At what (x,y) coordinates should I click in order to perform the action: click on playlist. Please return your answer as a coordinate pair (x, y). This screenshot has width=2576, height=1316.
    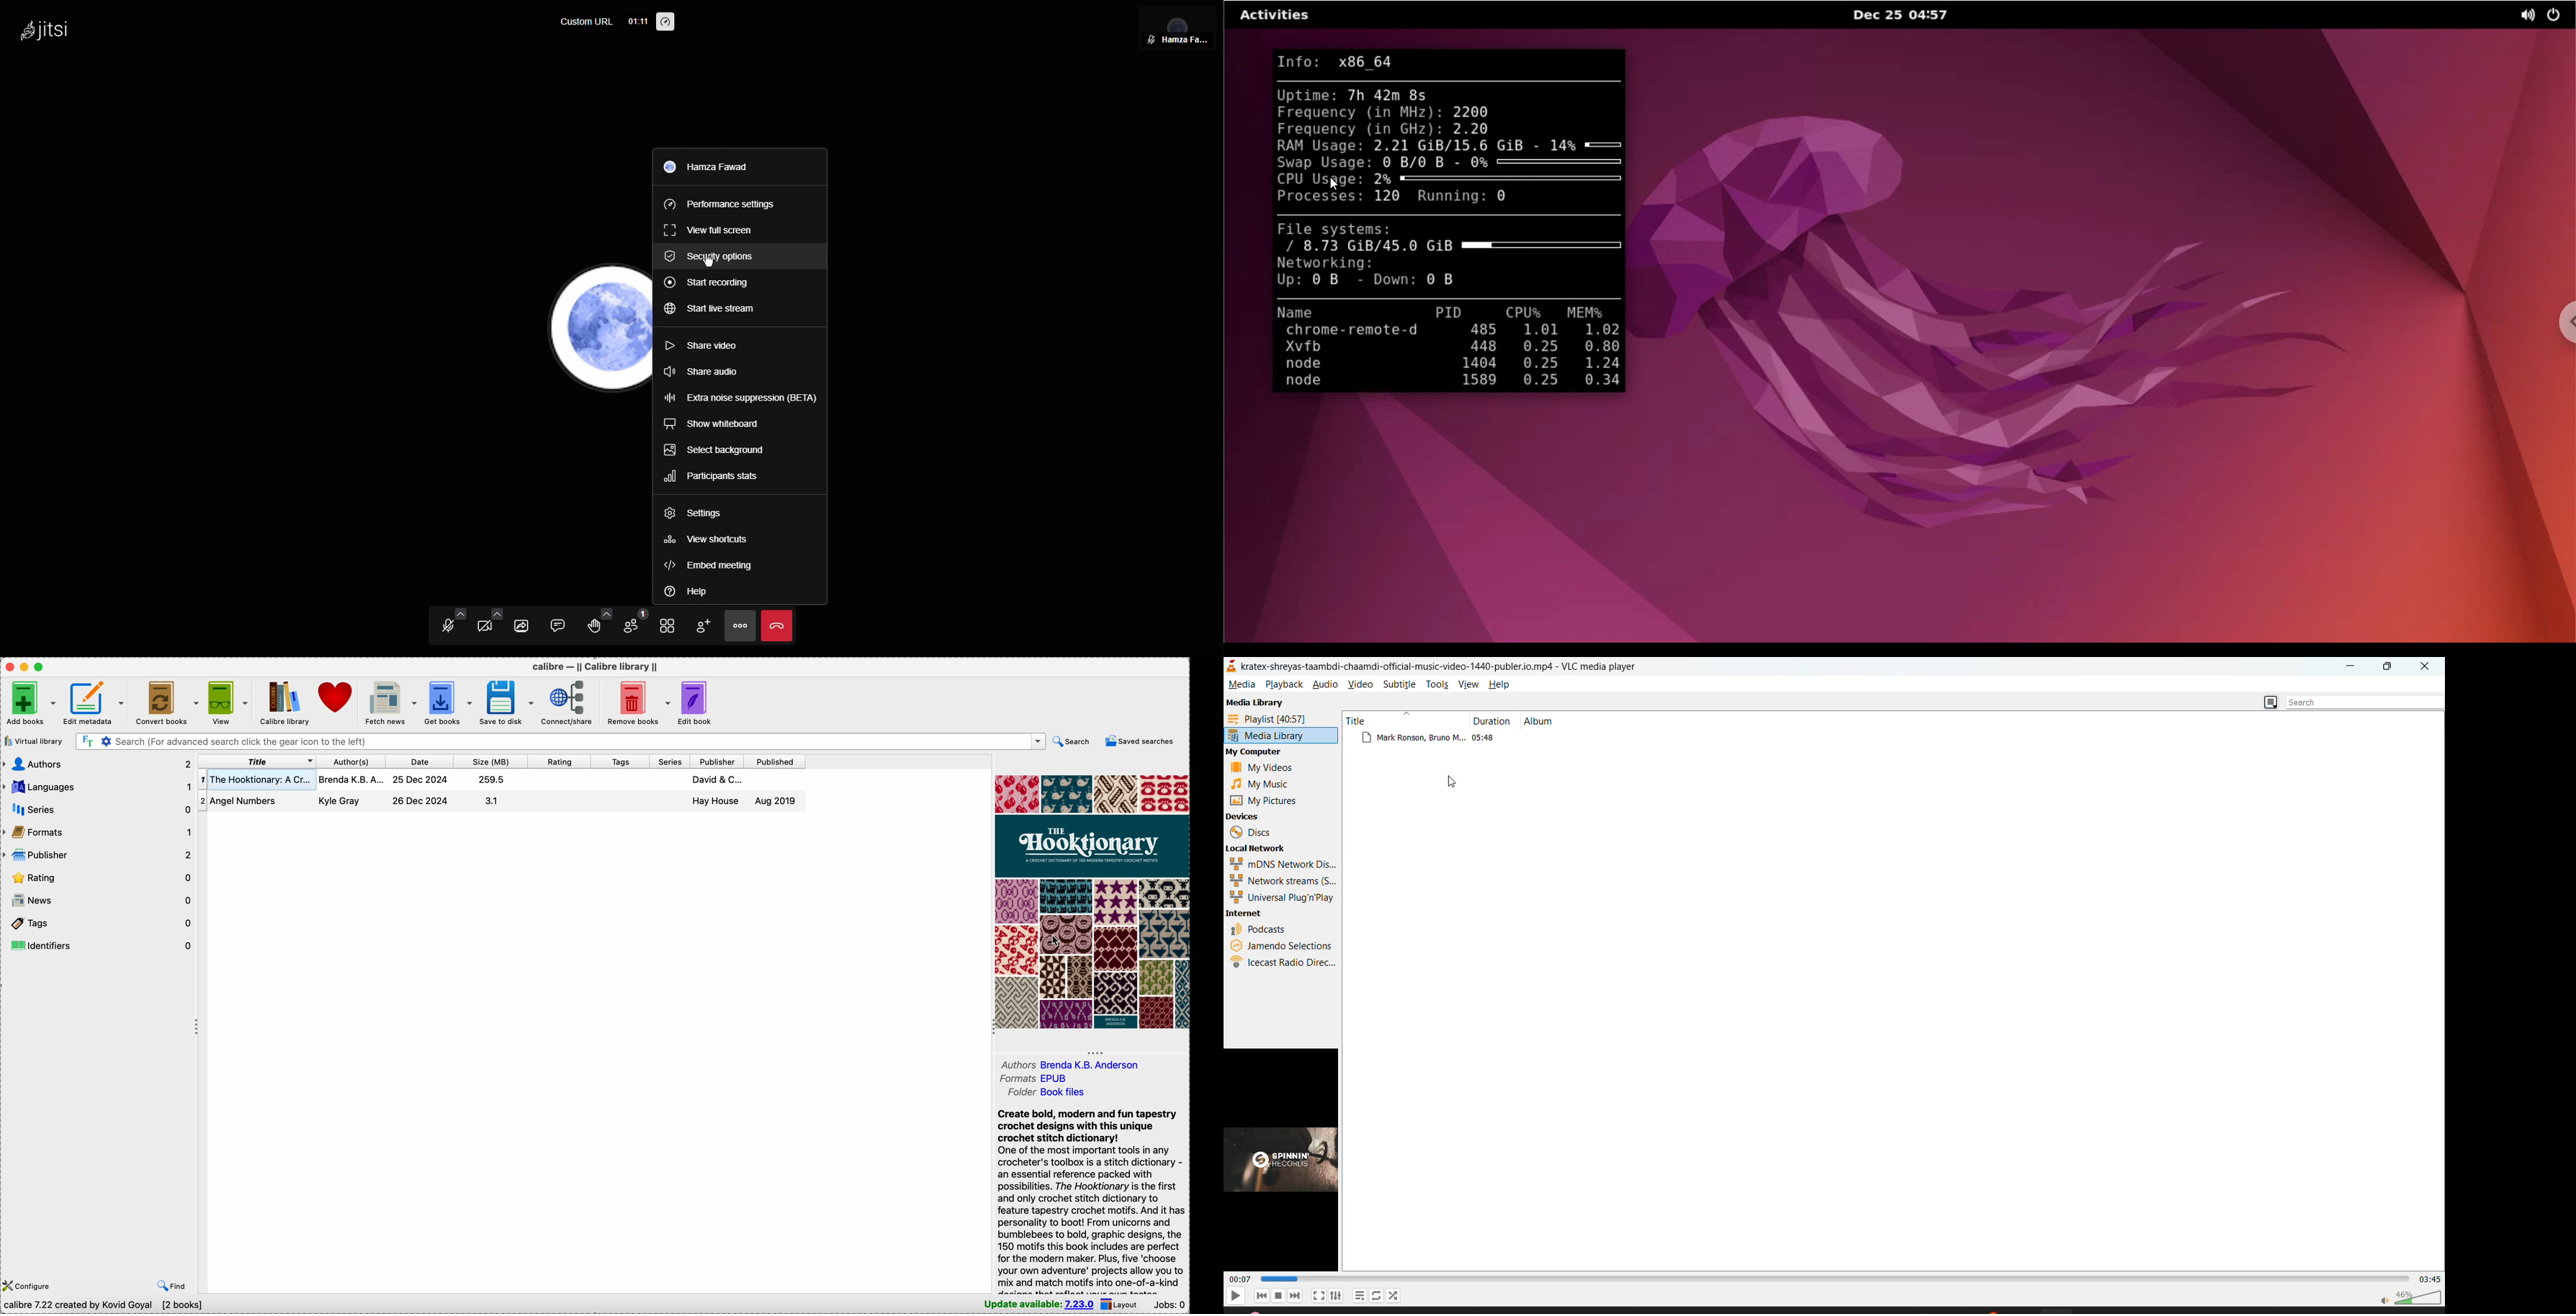
    Looking at the image, I should click on (1358, 1297).